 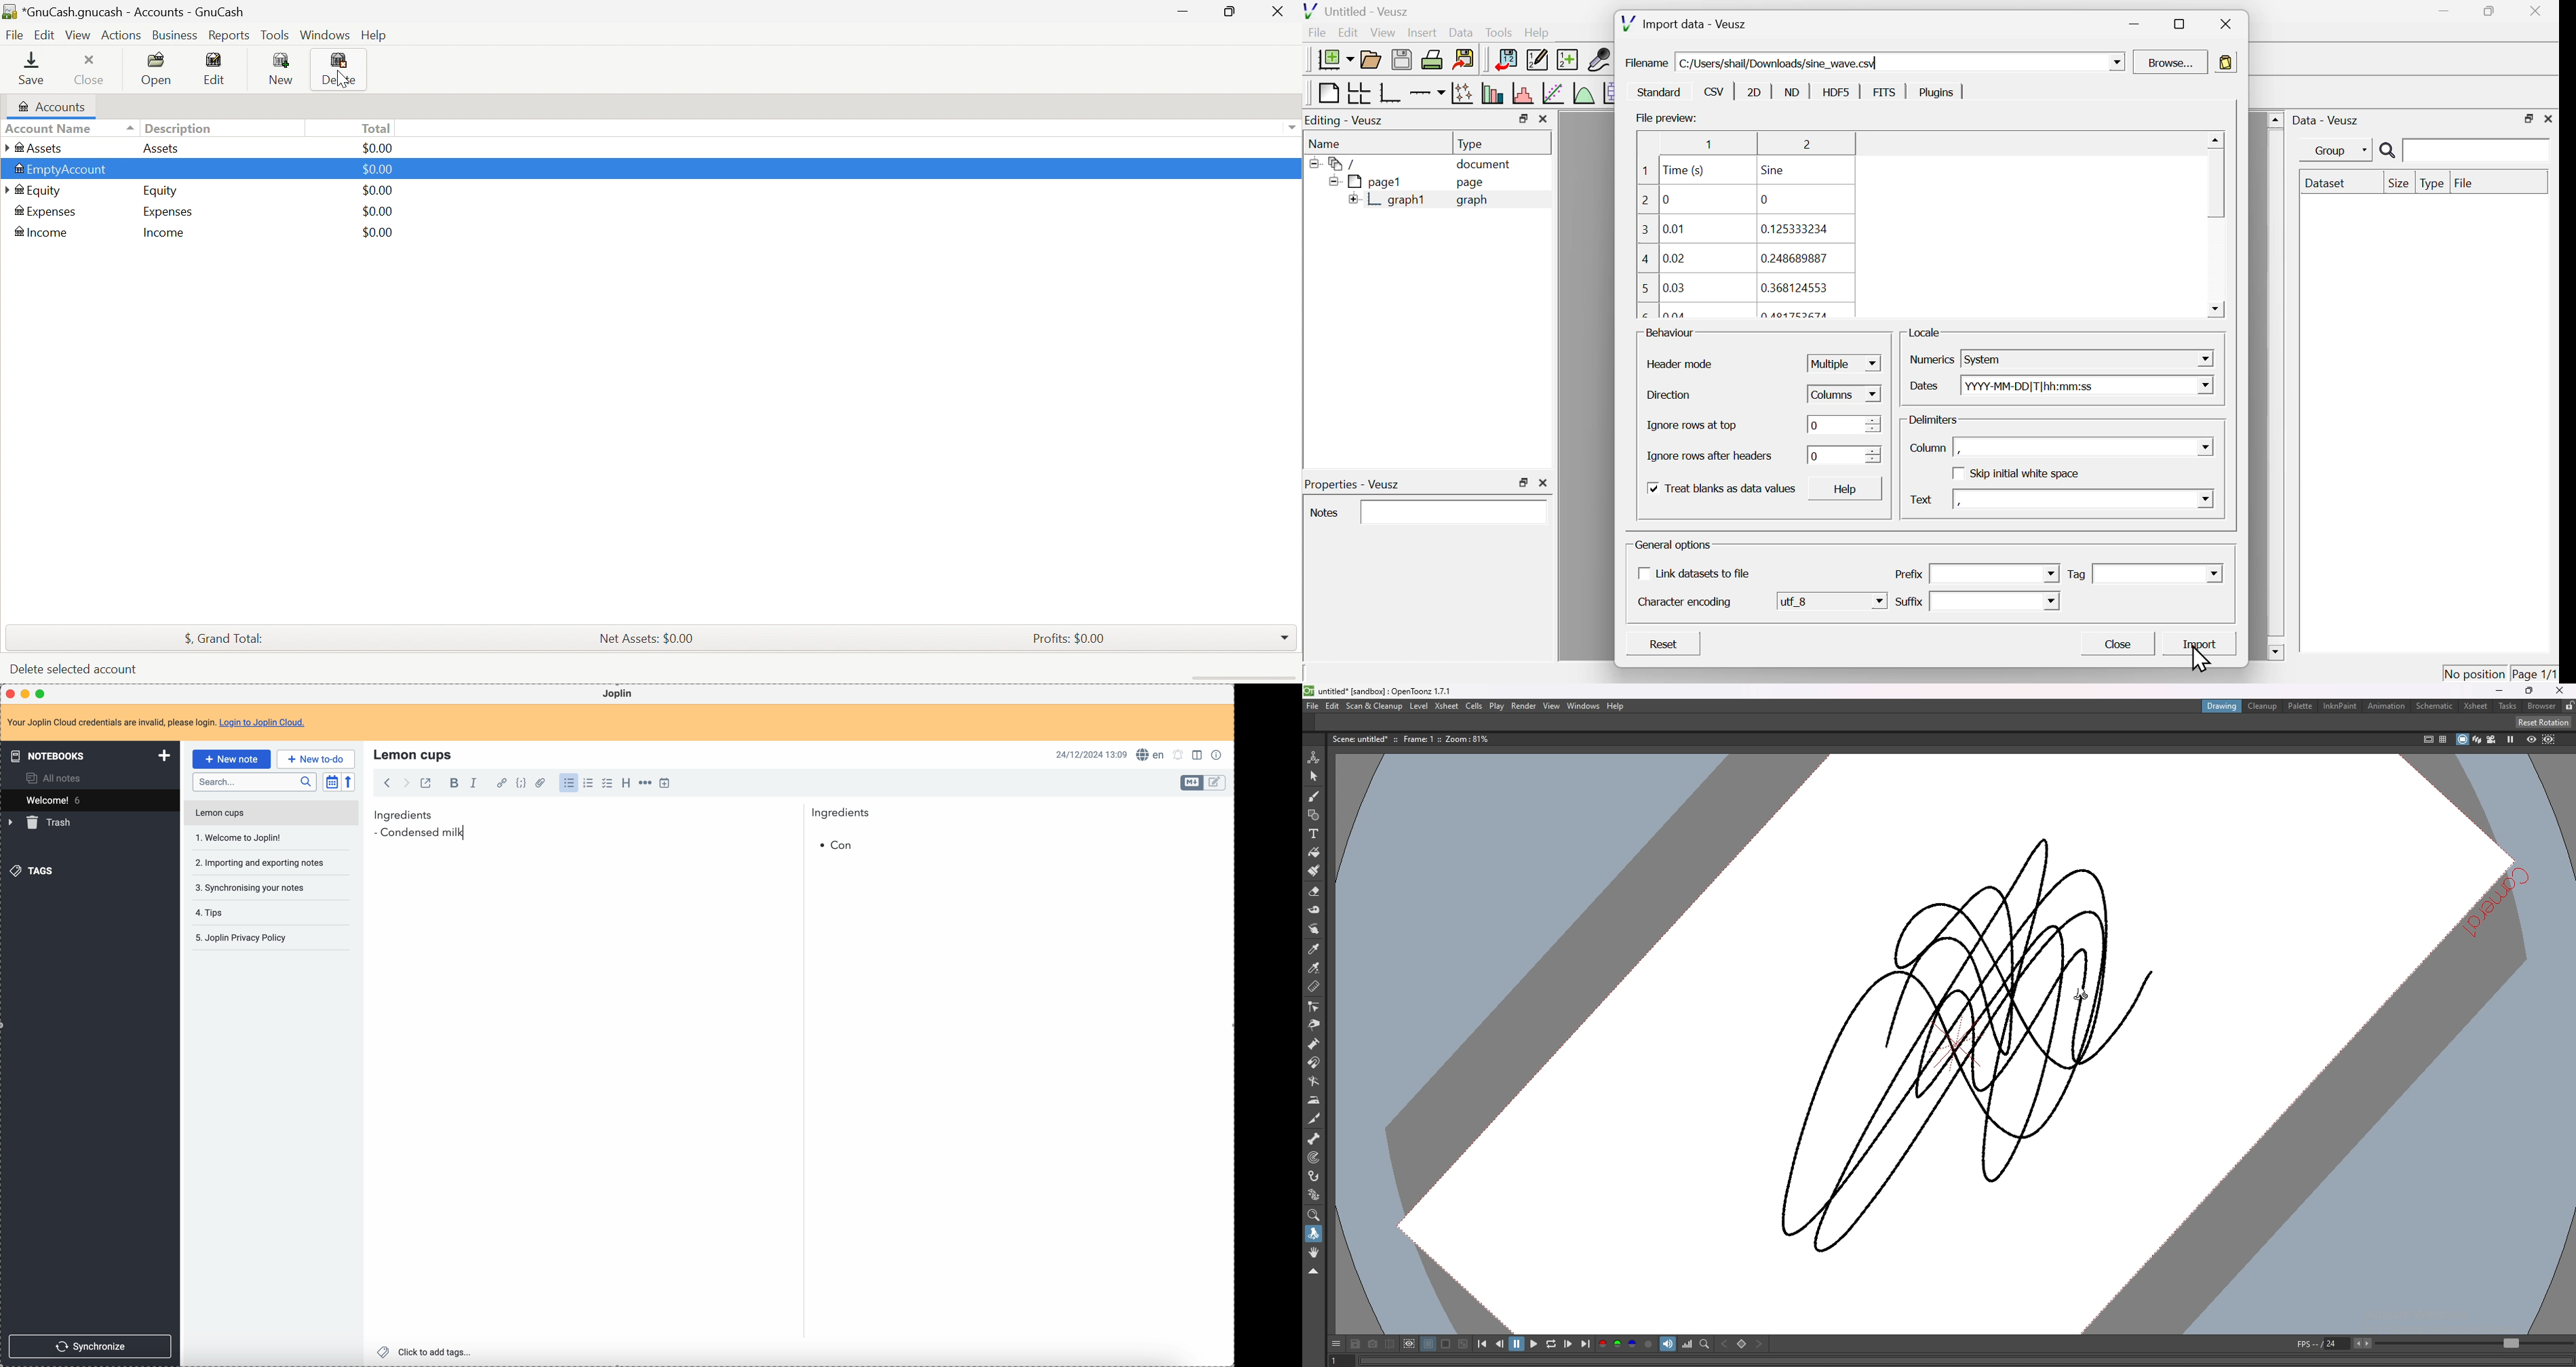 What do you see at coordinates (1672, 259) in the screenshot?
I see `0.02` at bounding box center [1672, 259].